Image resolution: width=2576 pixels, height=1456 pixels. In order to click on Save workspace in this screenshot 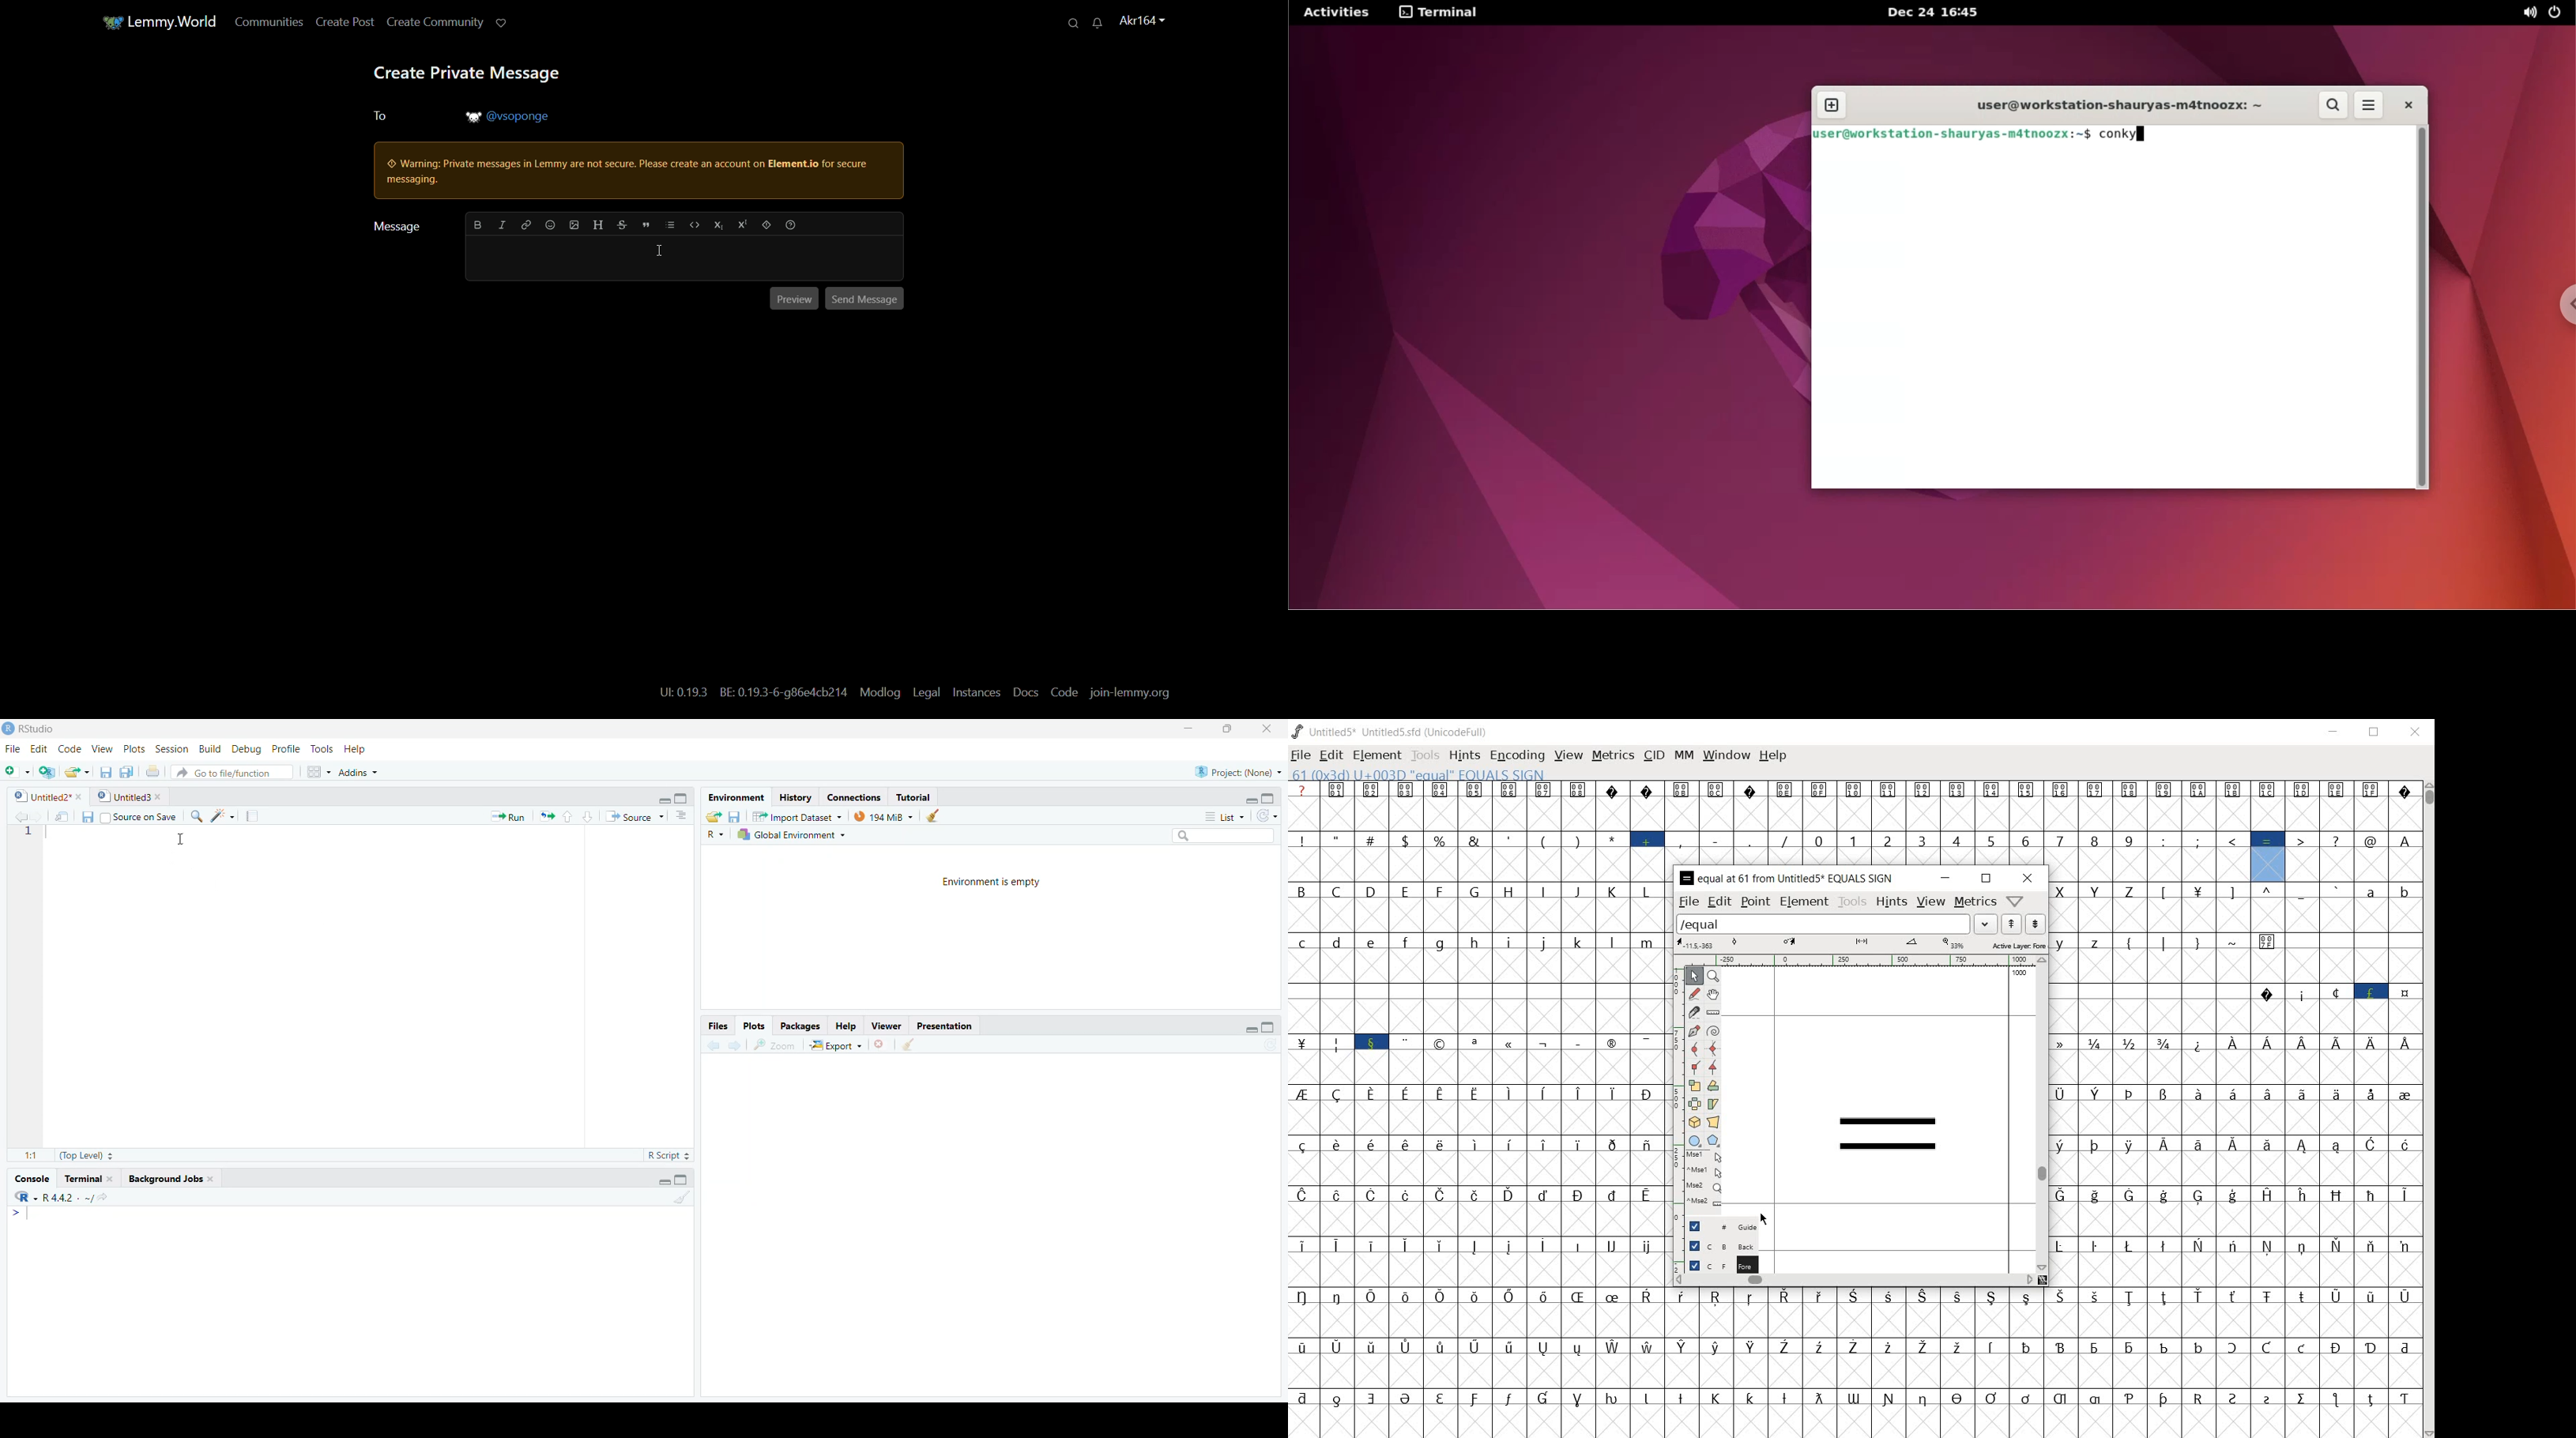, I will do `click(738, 816)`.